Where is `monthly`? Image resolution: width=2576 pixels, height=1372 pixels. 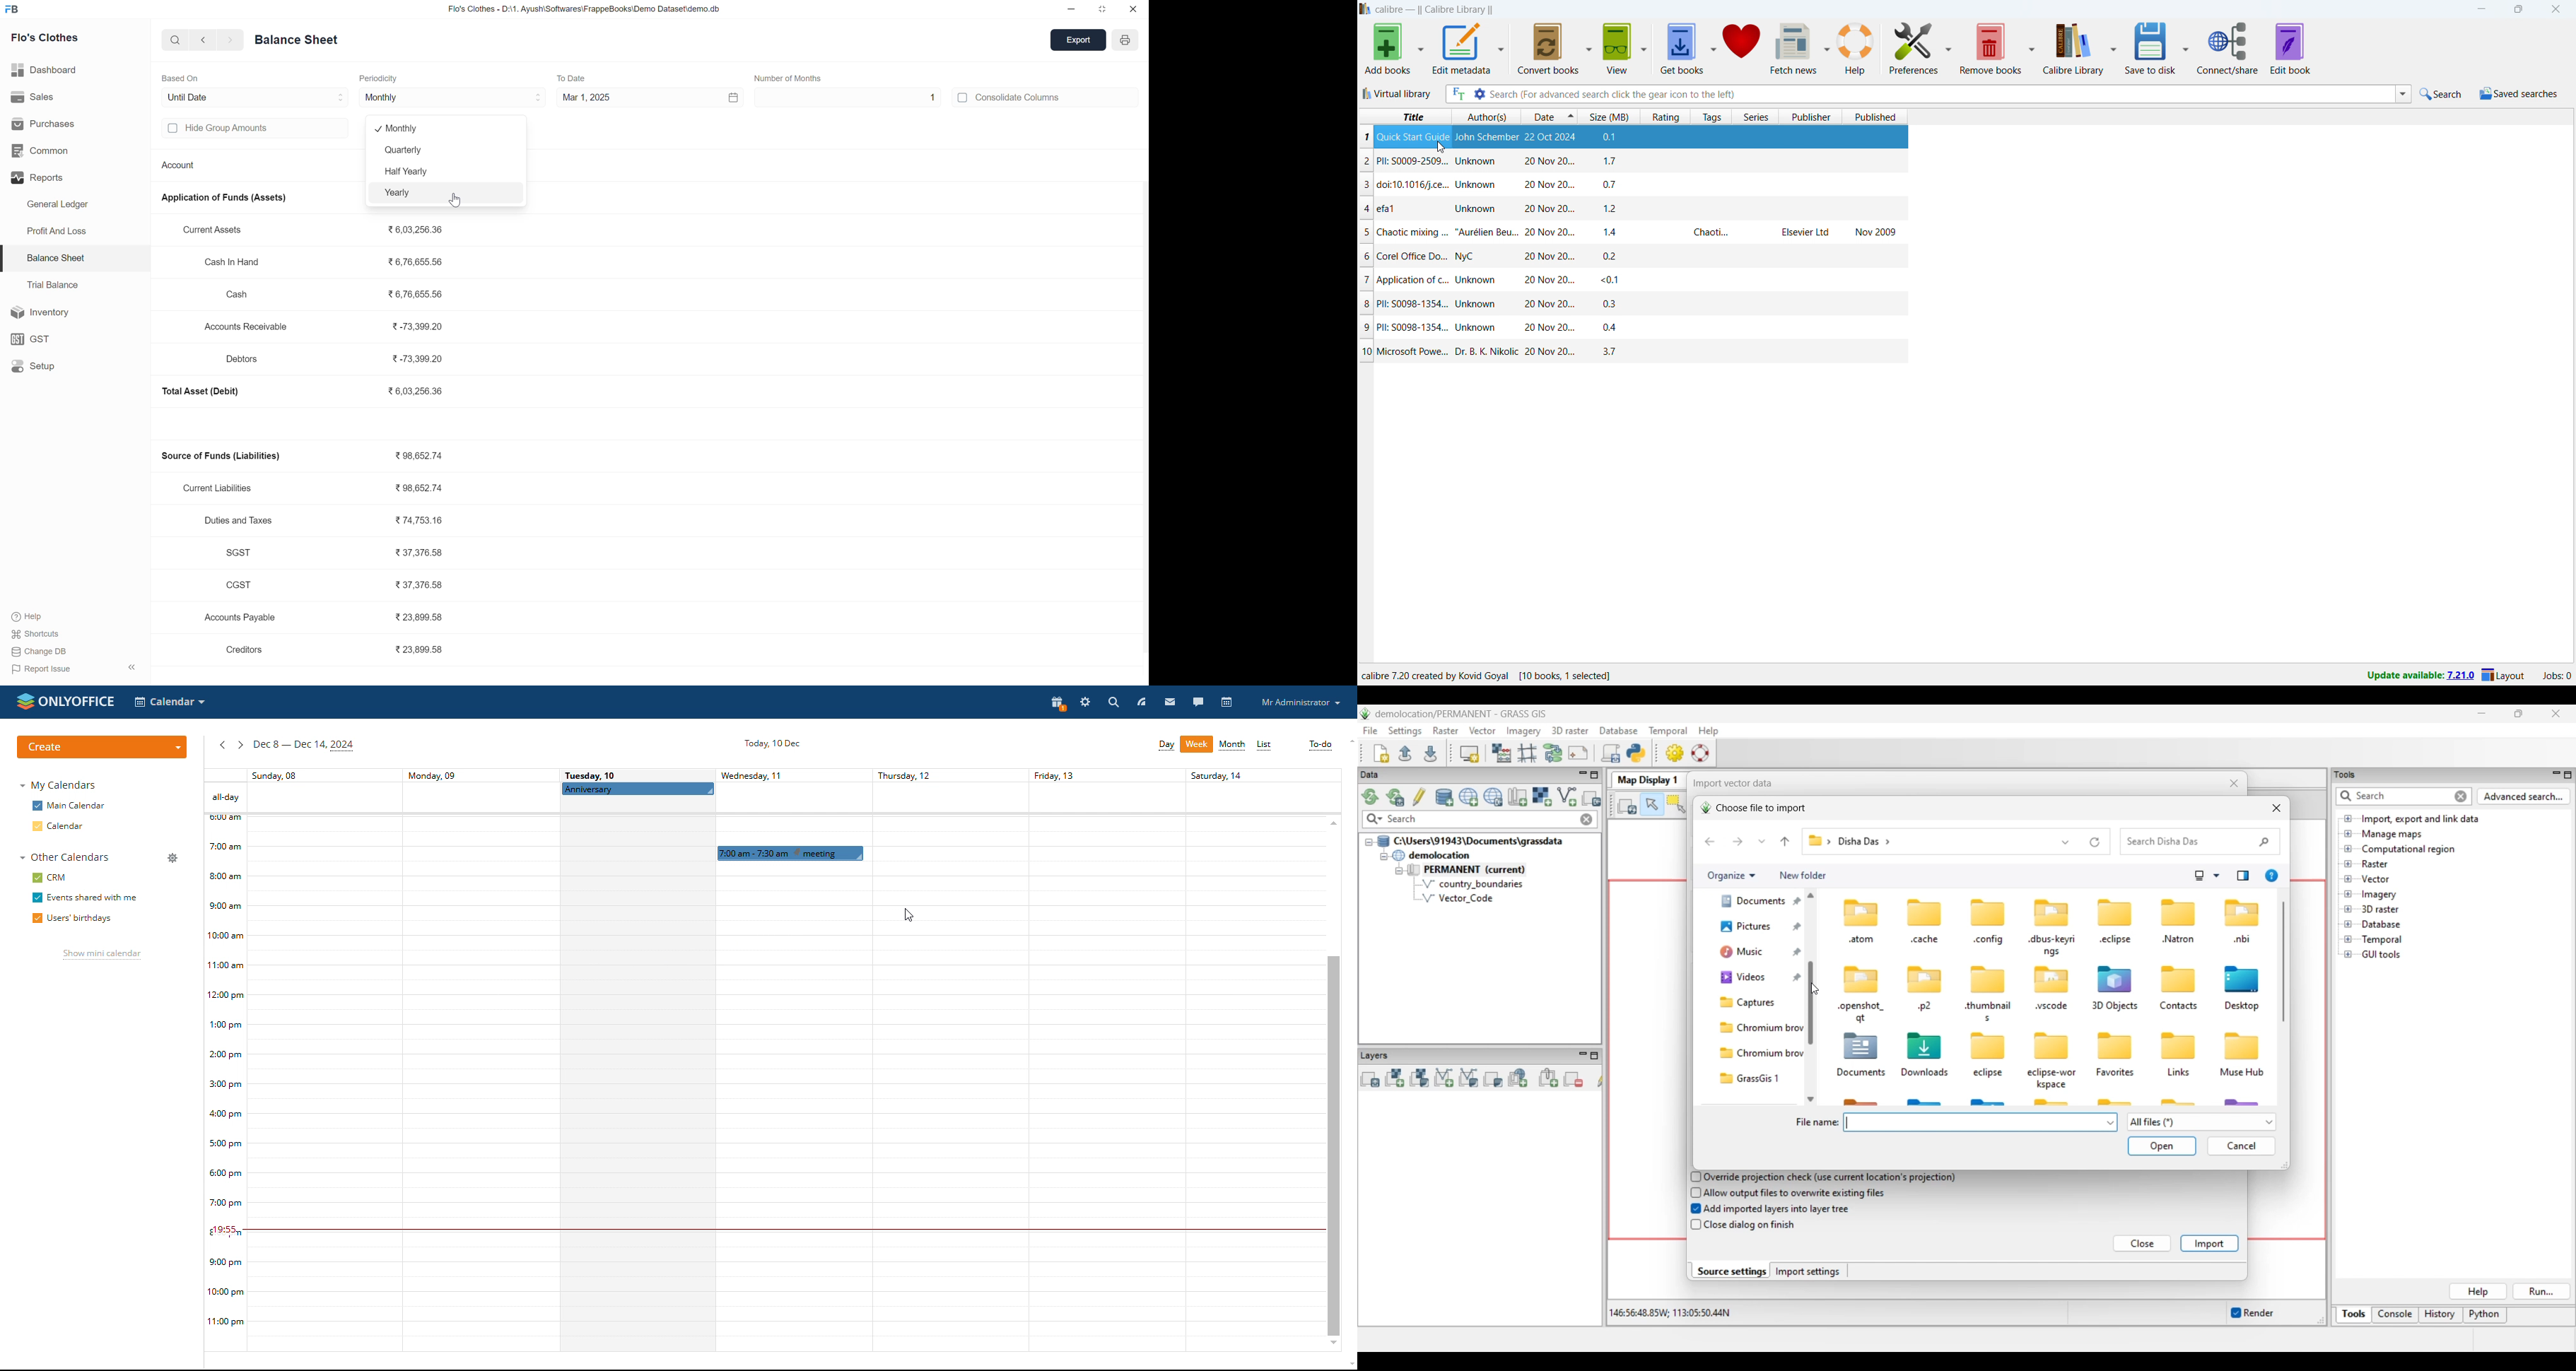
monthly is located at coordinates (399, 128).